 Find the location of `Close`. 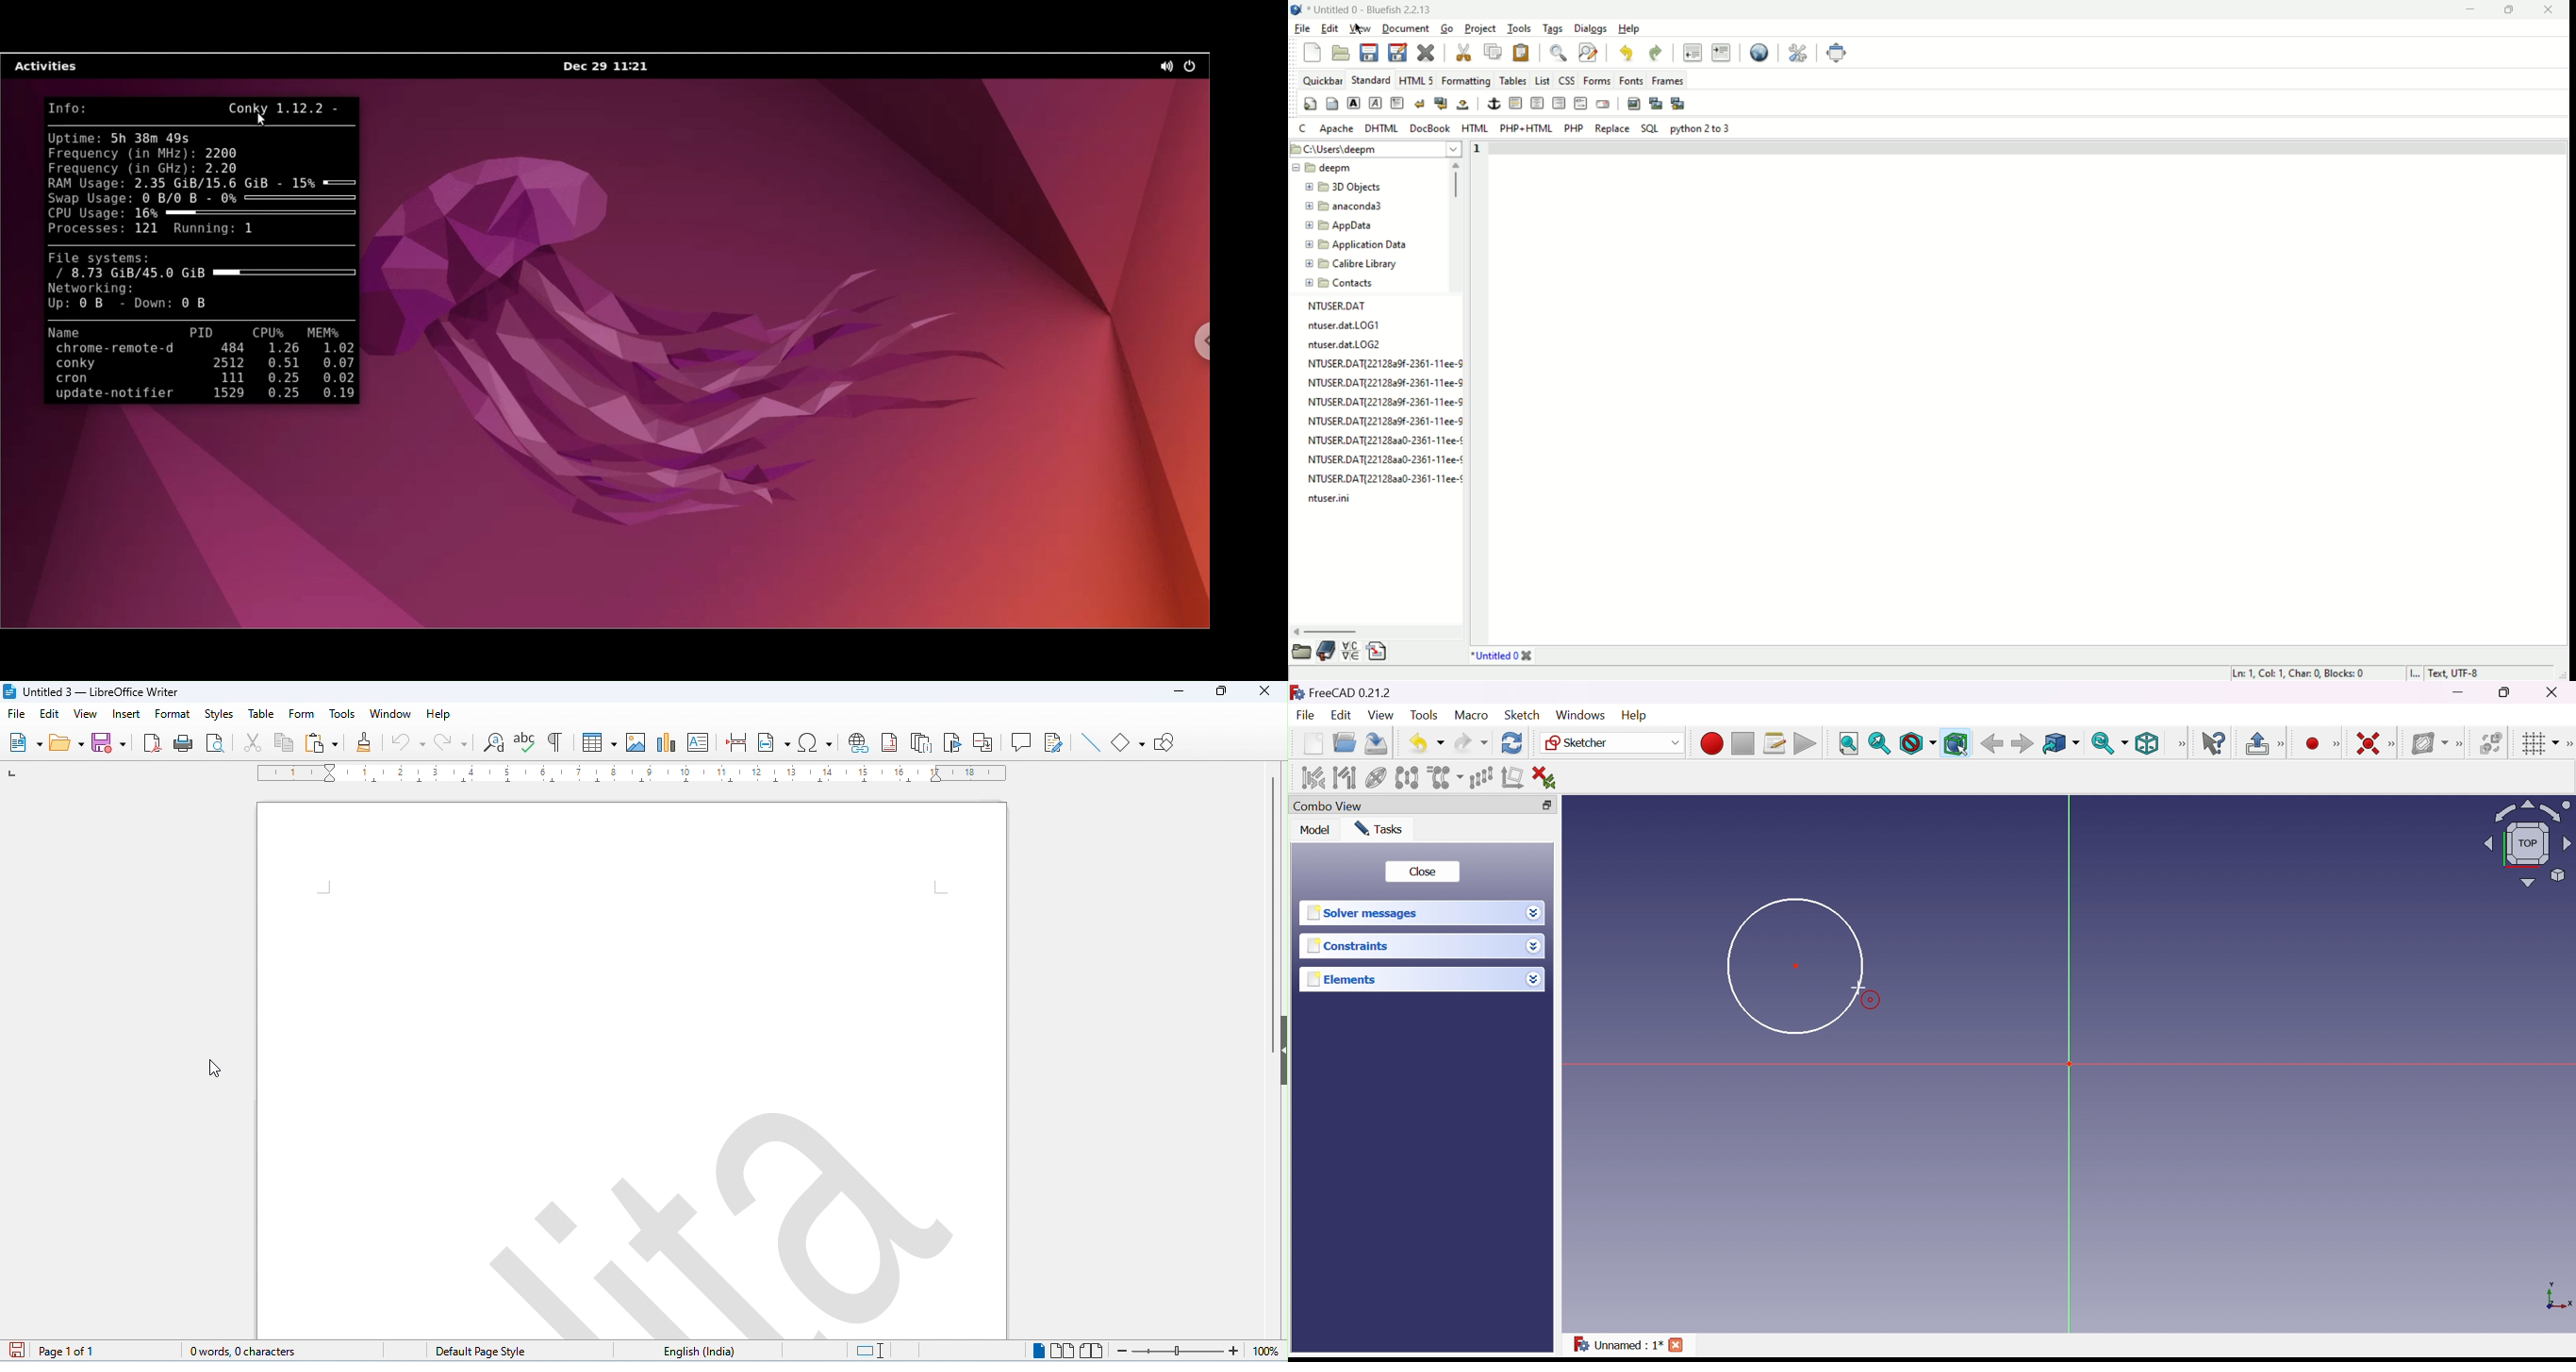

Close is located at coordinates (1677, 1344).